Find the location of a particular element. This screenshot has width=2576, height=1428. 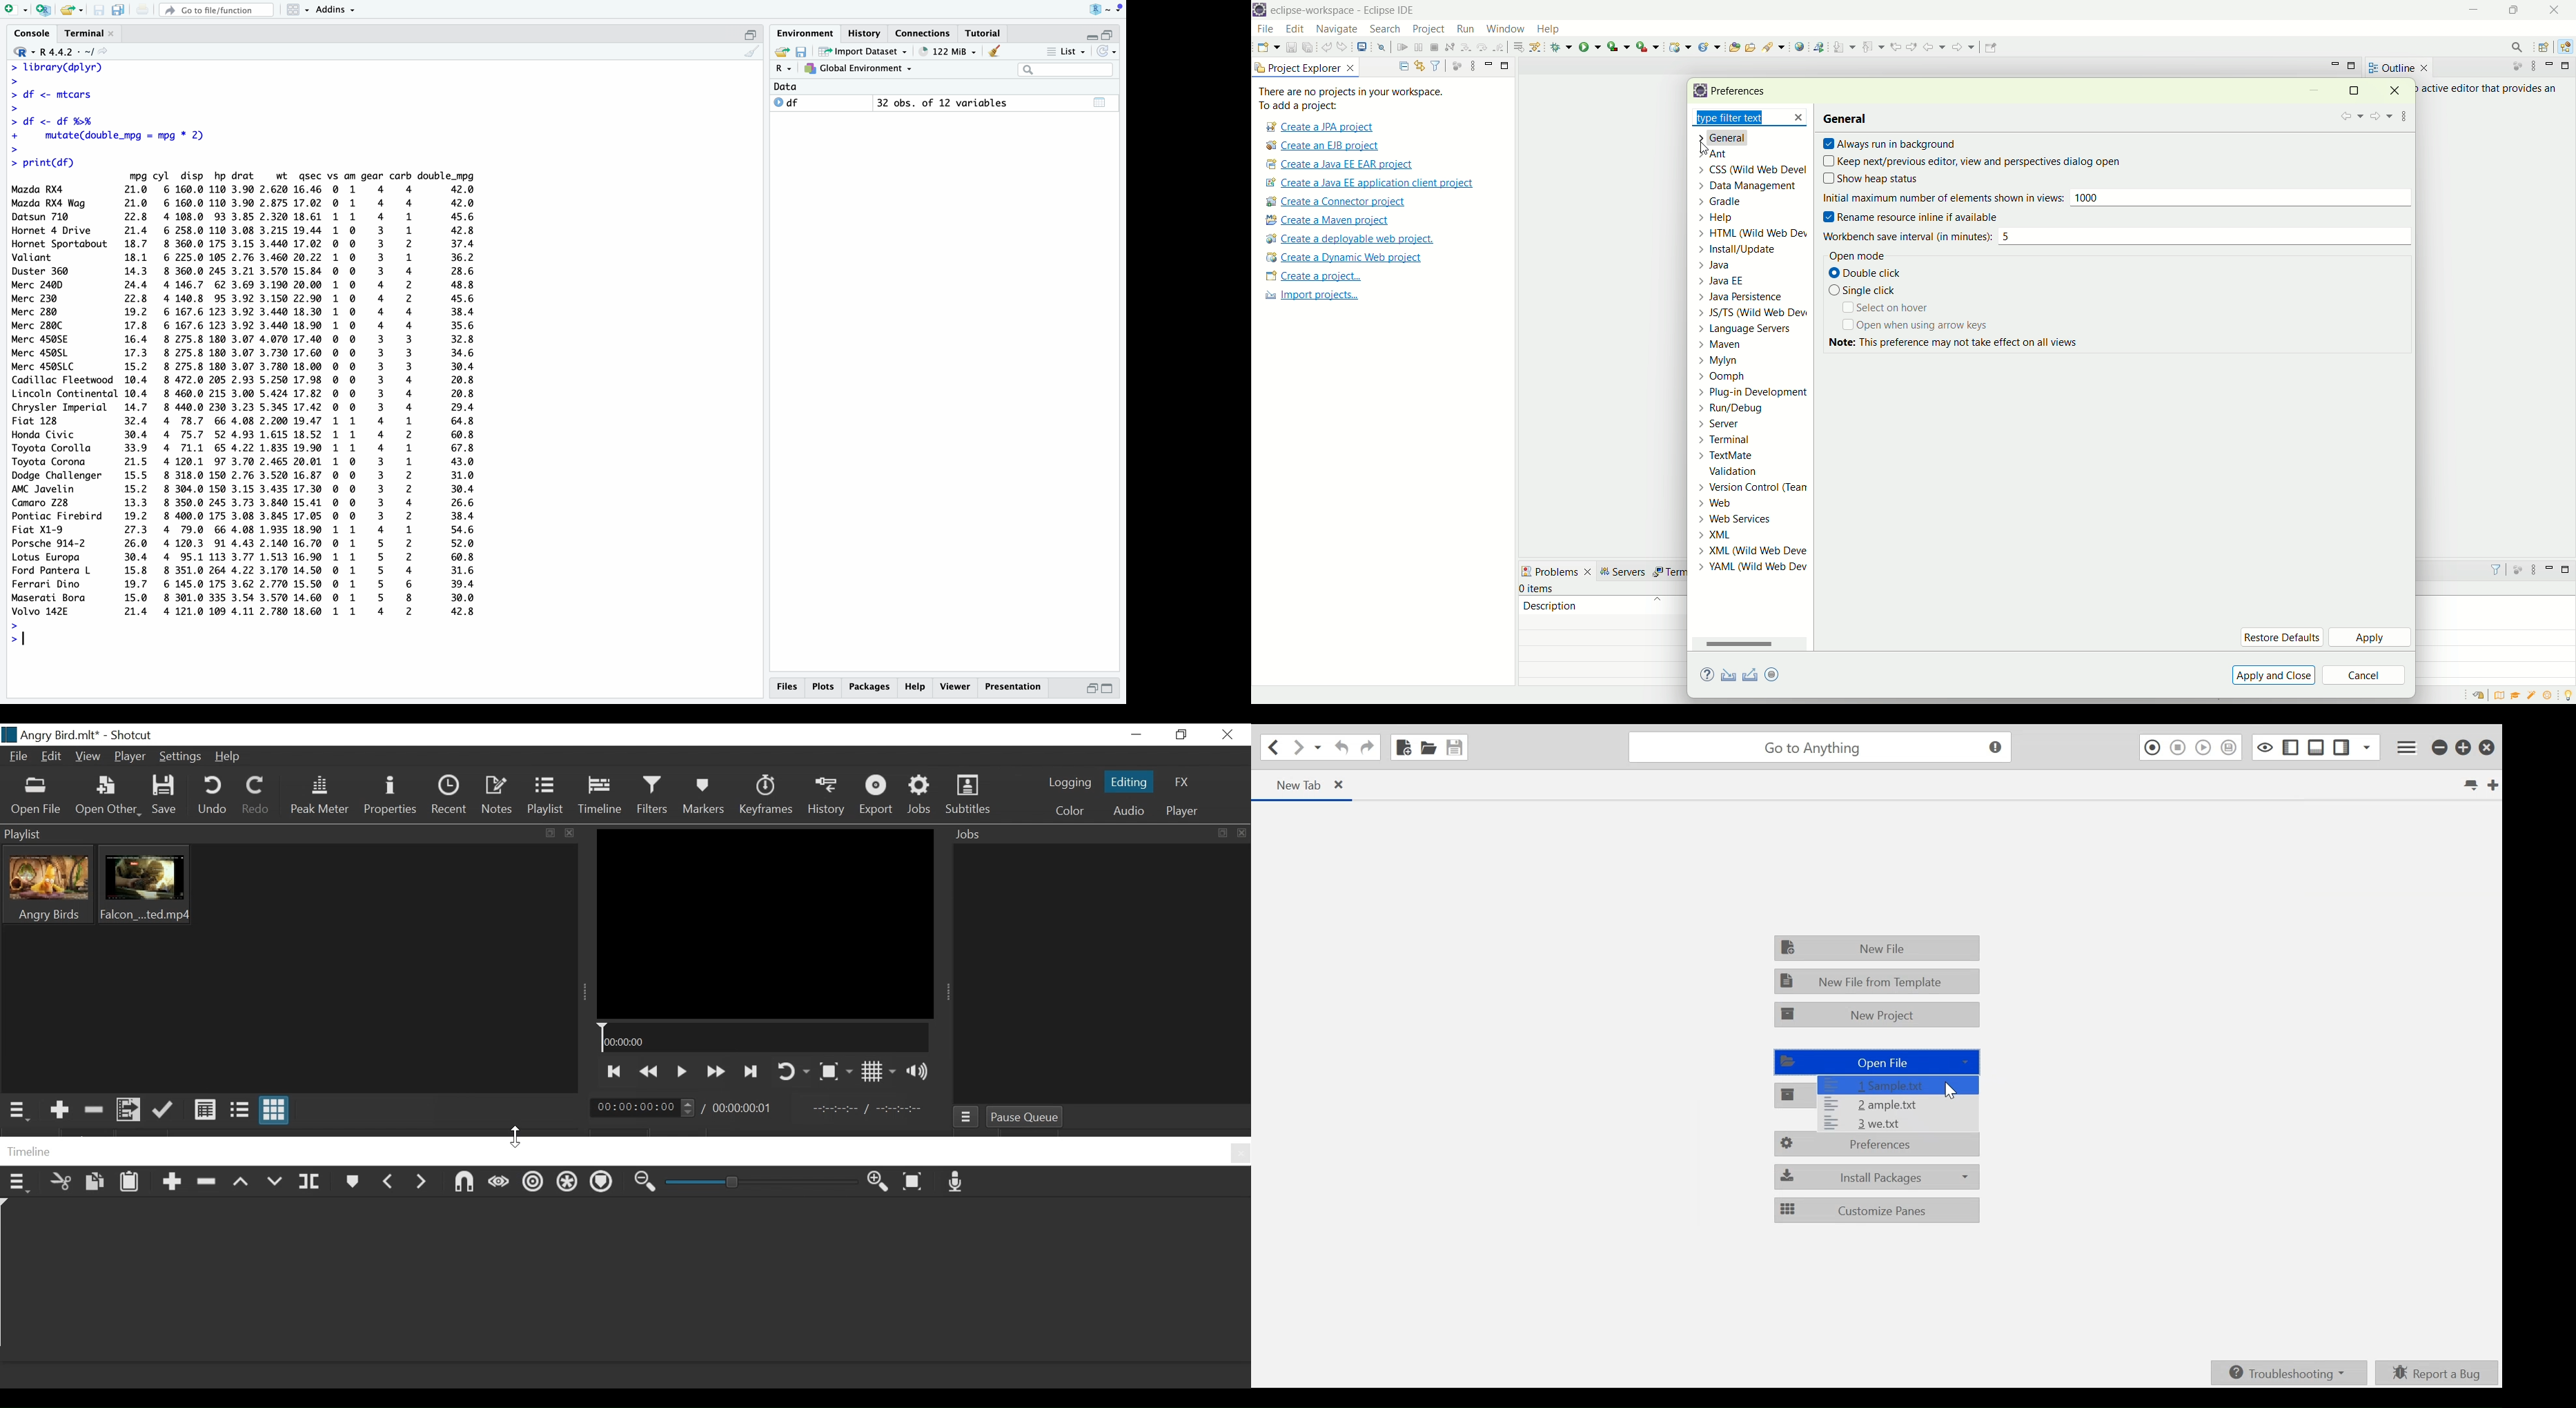

go to file/function is located at coordinates (217, 10).